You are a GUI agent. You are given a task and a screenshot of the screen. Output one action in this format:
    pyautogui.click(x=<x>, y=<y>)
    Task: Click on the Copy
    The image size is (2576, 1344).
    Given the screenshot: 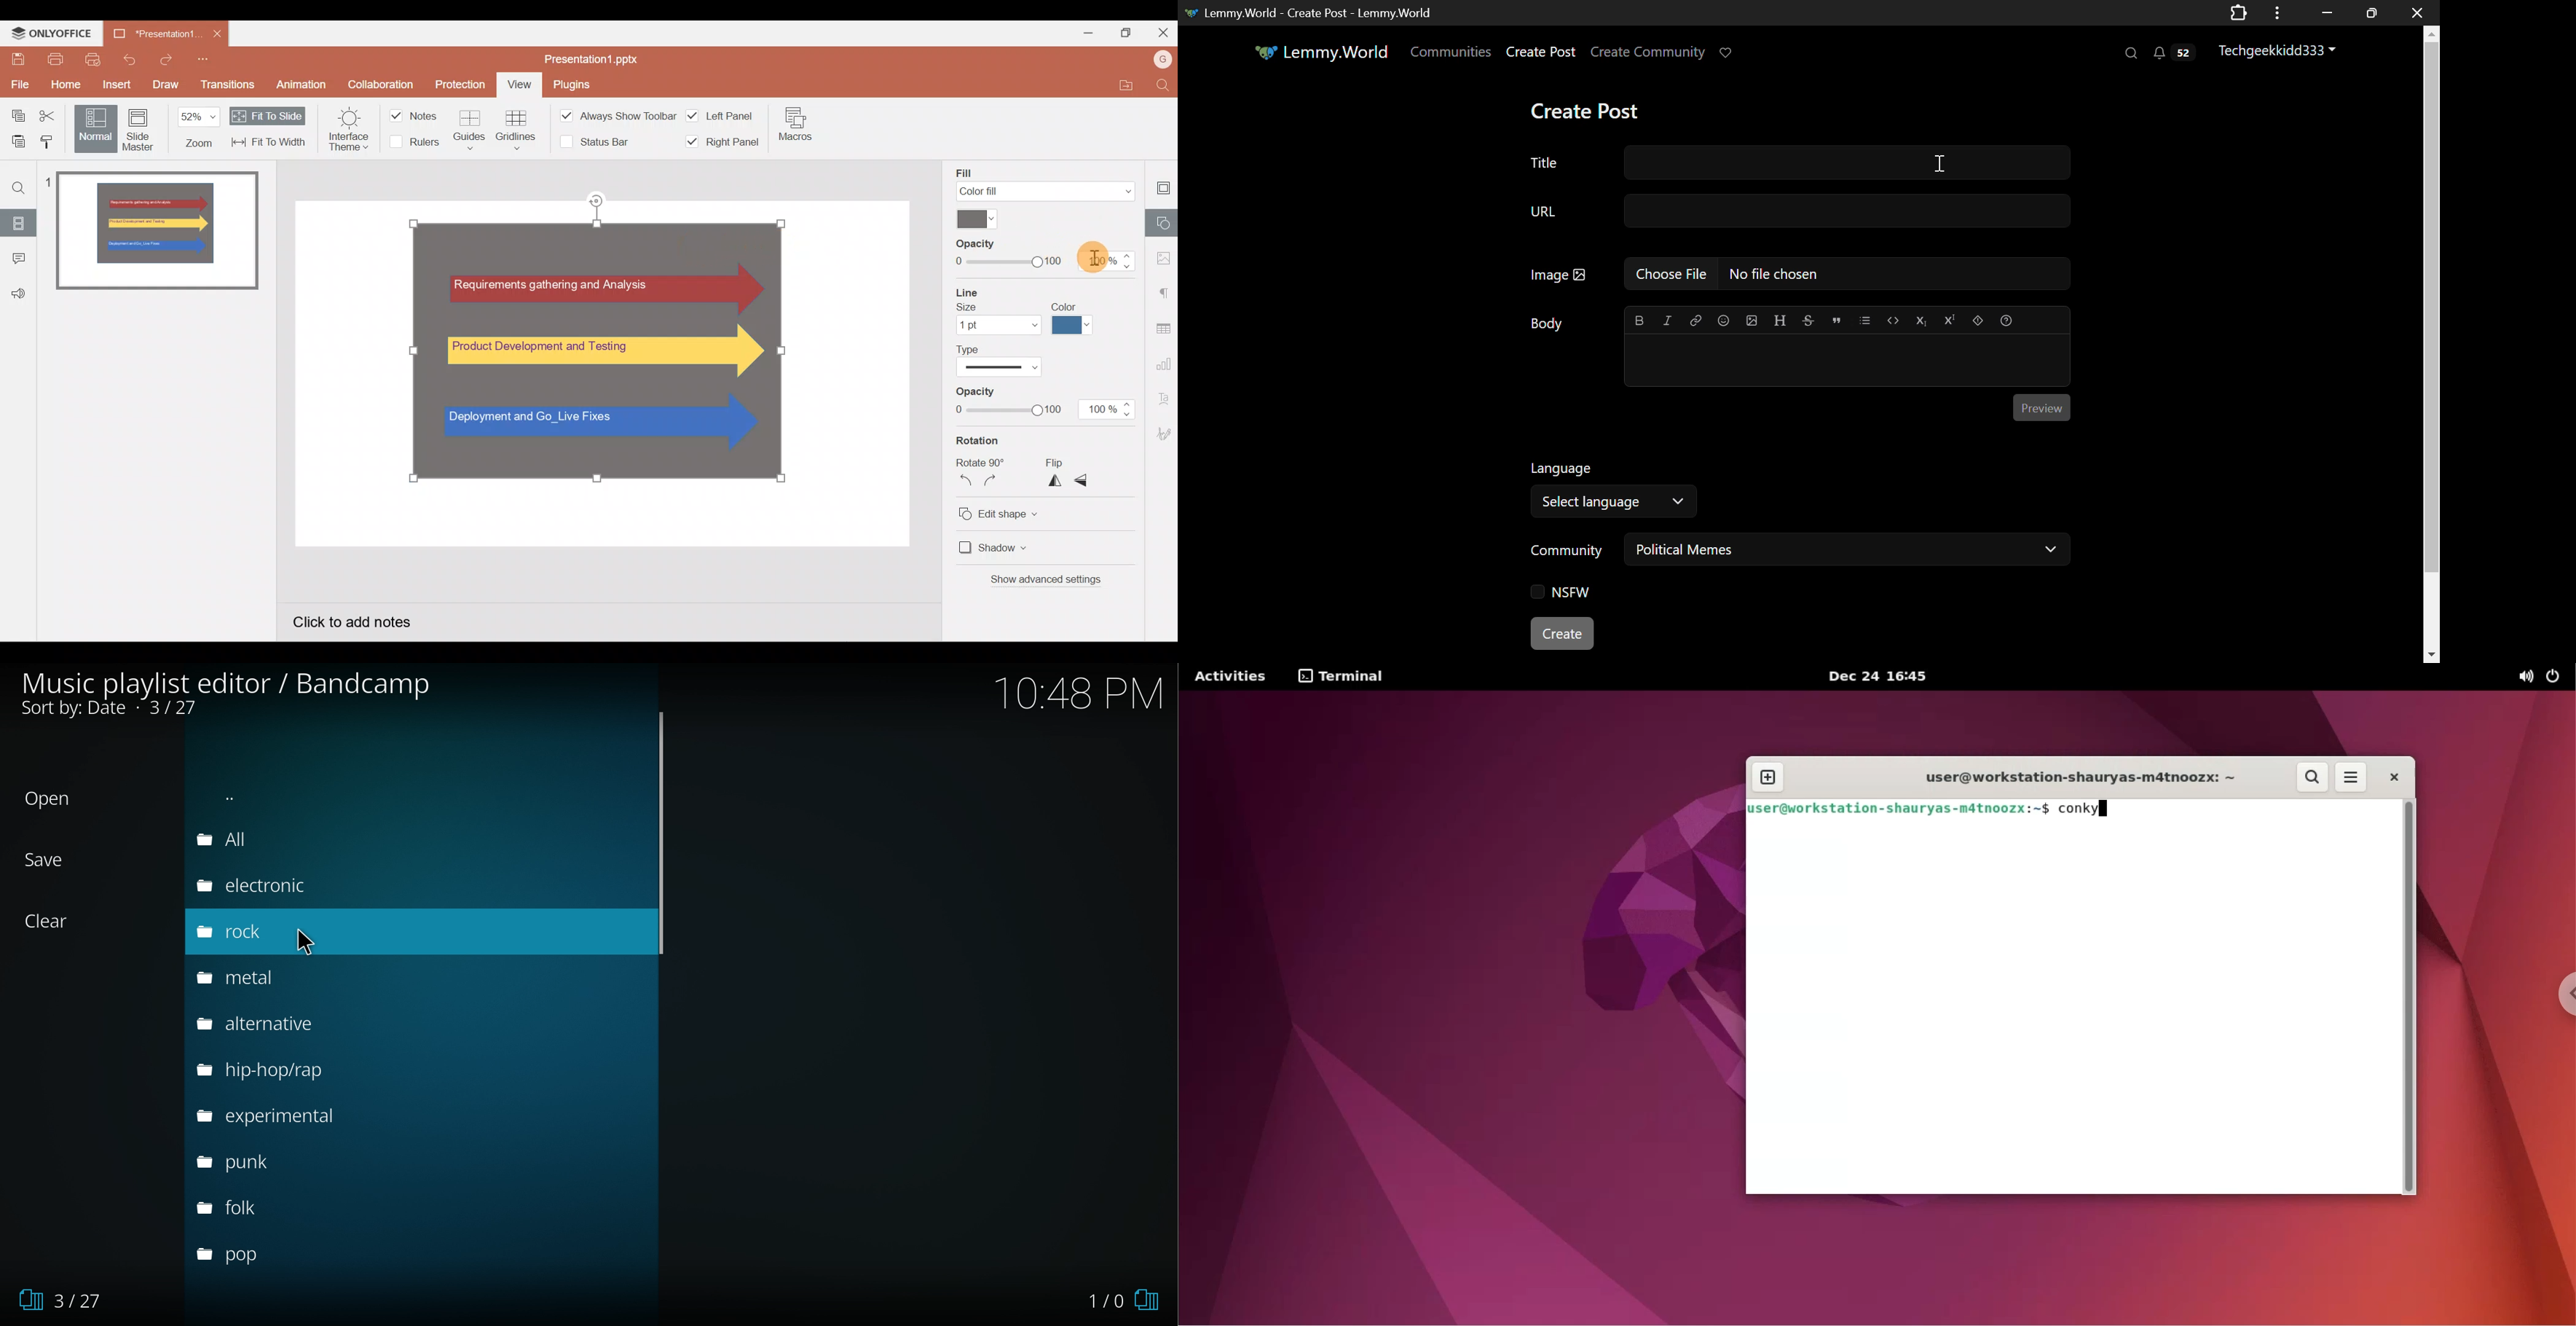 What is the action you would take?
    pyautogui.click(x=14, y=113)
    